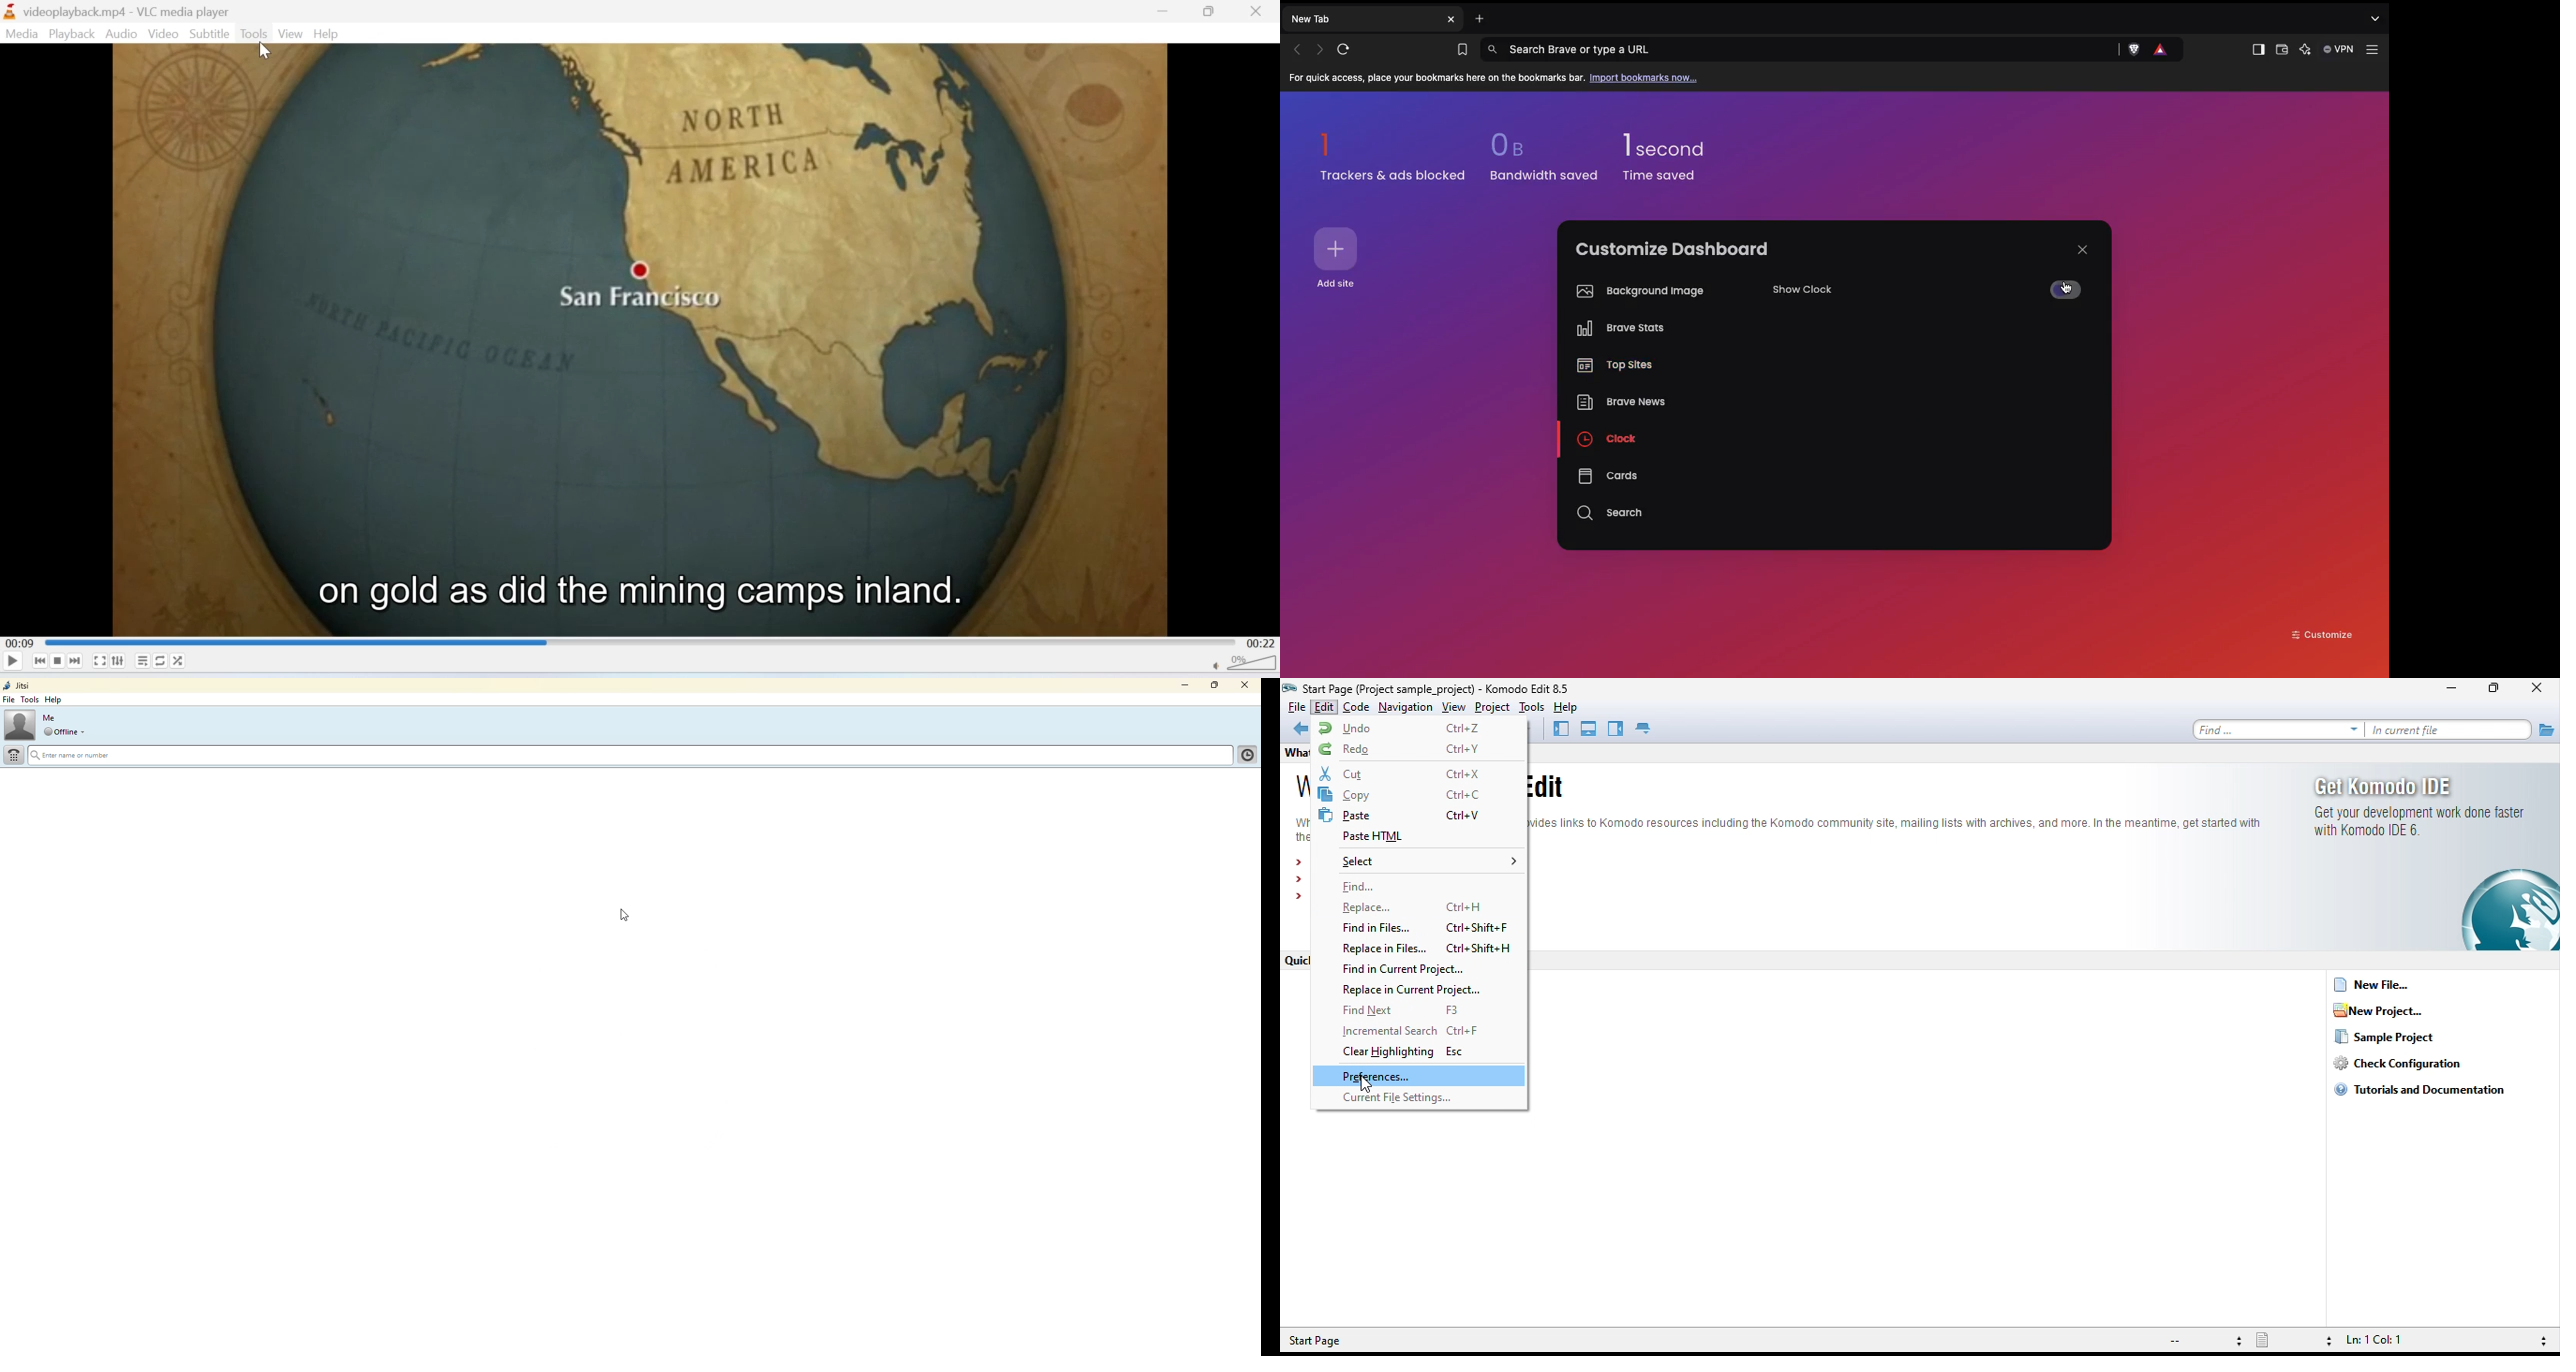 The width and height of the screenshot is (2576, 1372). Describe the element at coordinates (254, 34) in the screenshot. I see `Tools` at that location.